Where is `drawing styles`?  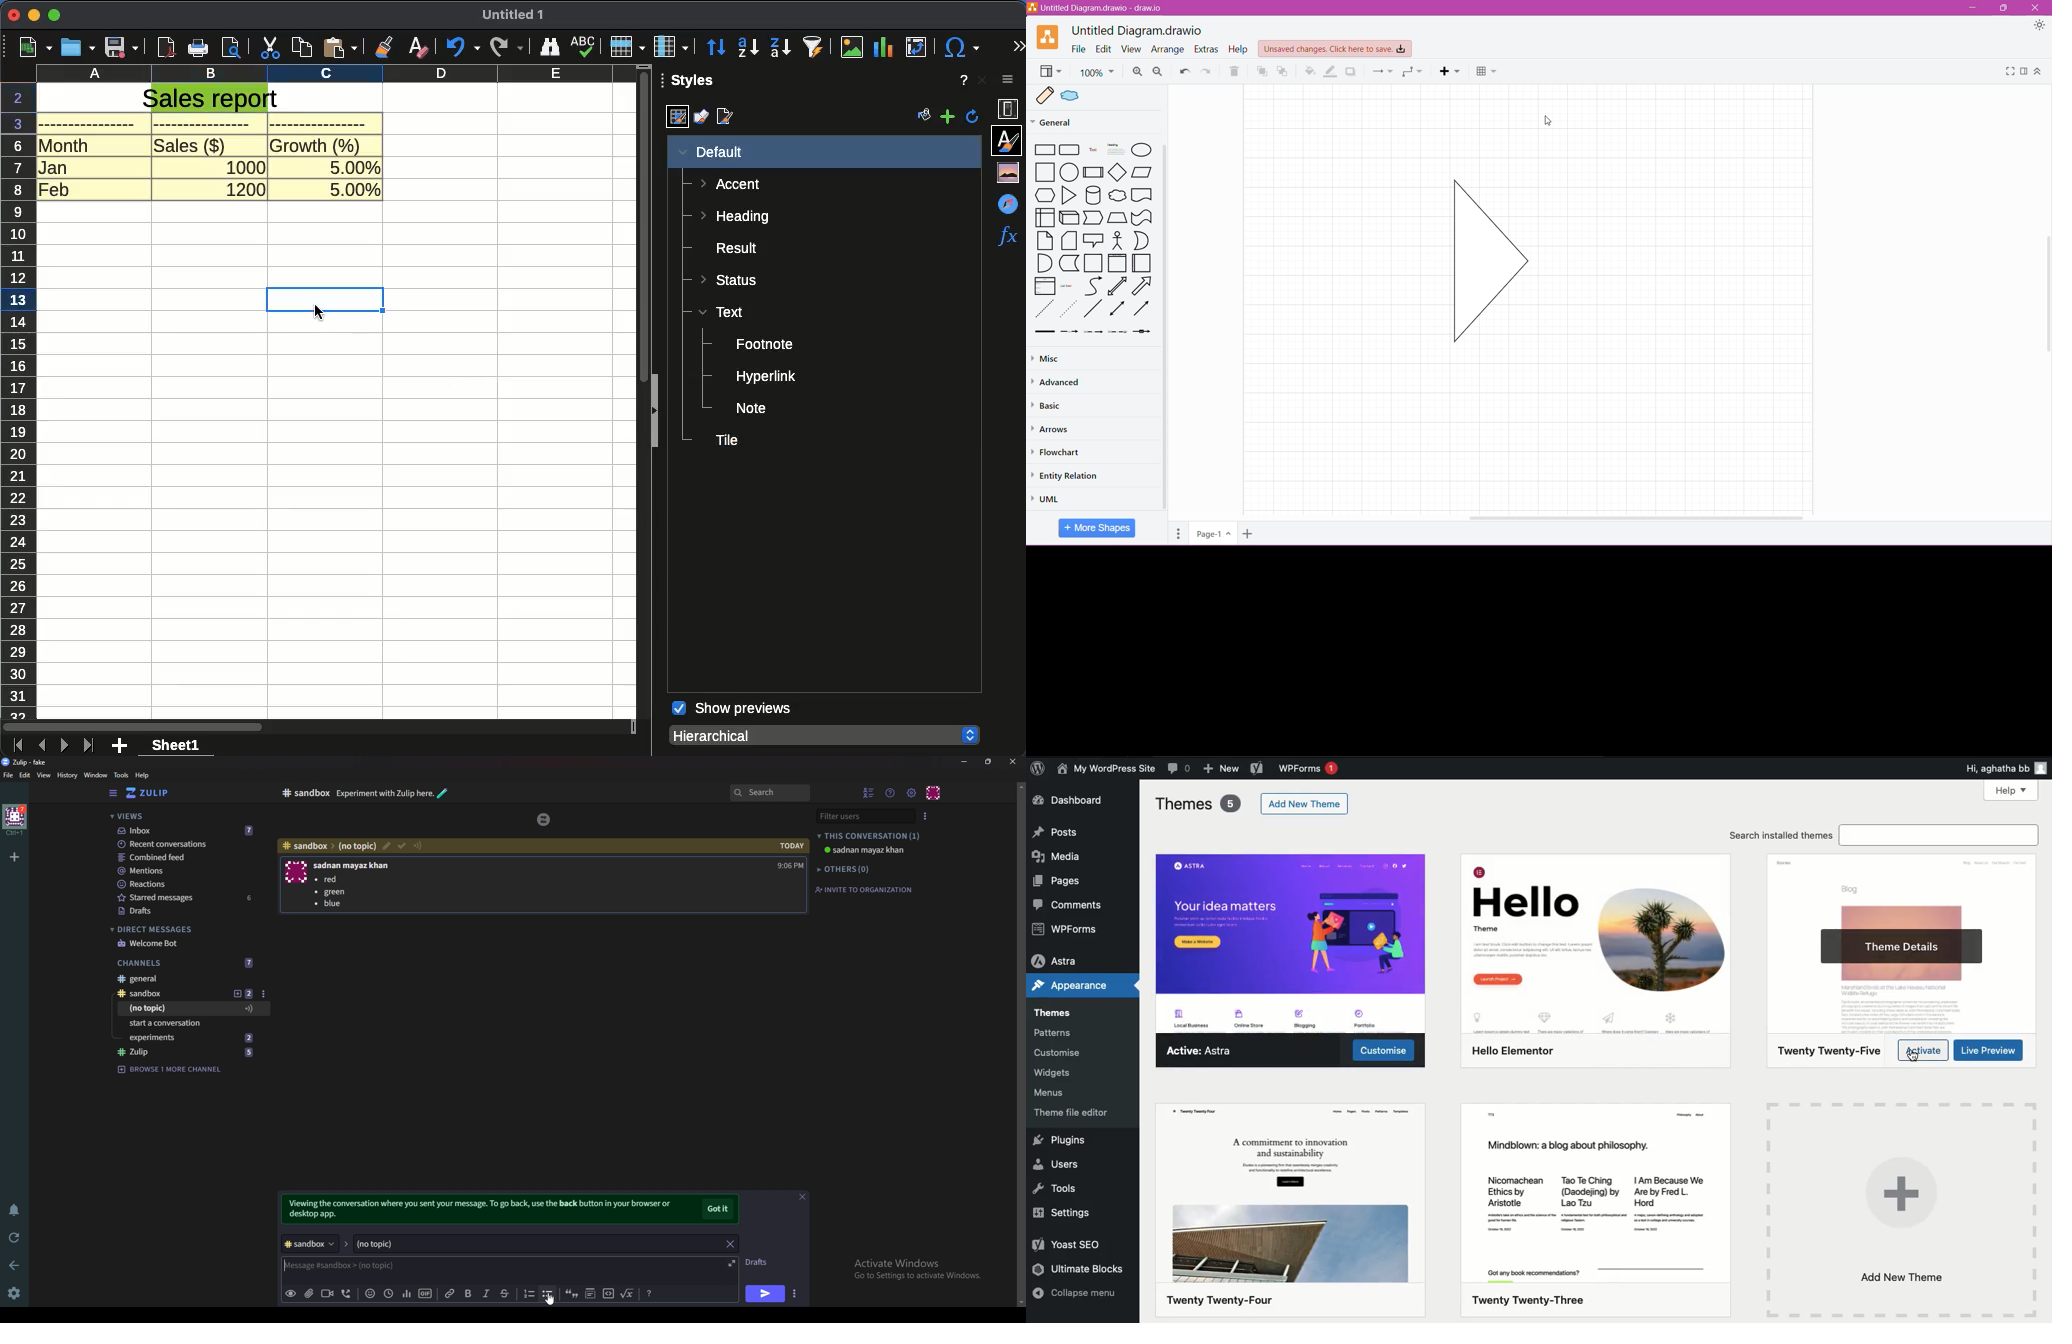
drawing styles is located at coordinates (701, 119).